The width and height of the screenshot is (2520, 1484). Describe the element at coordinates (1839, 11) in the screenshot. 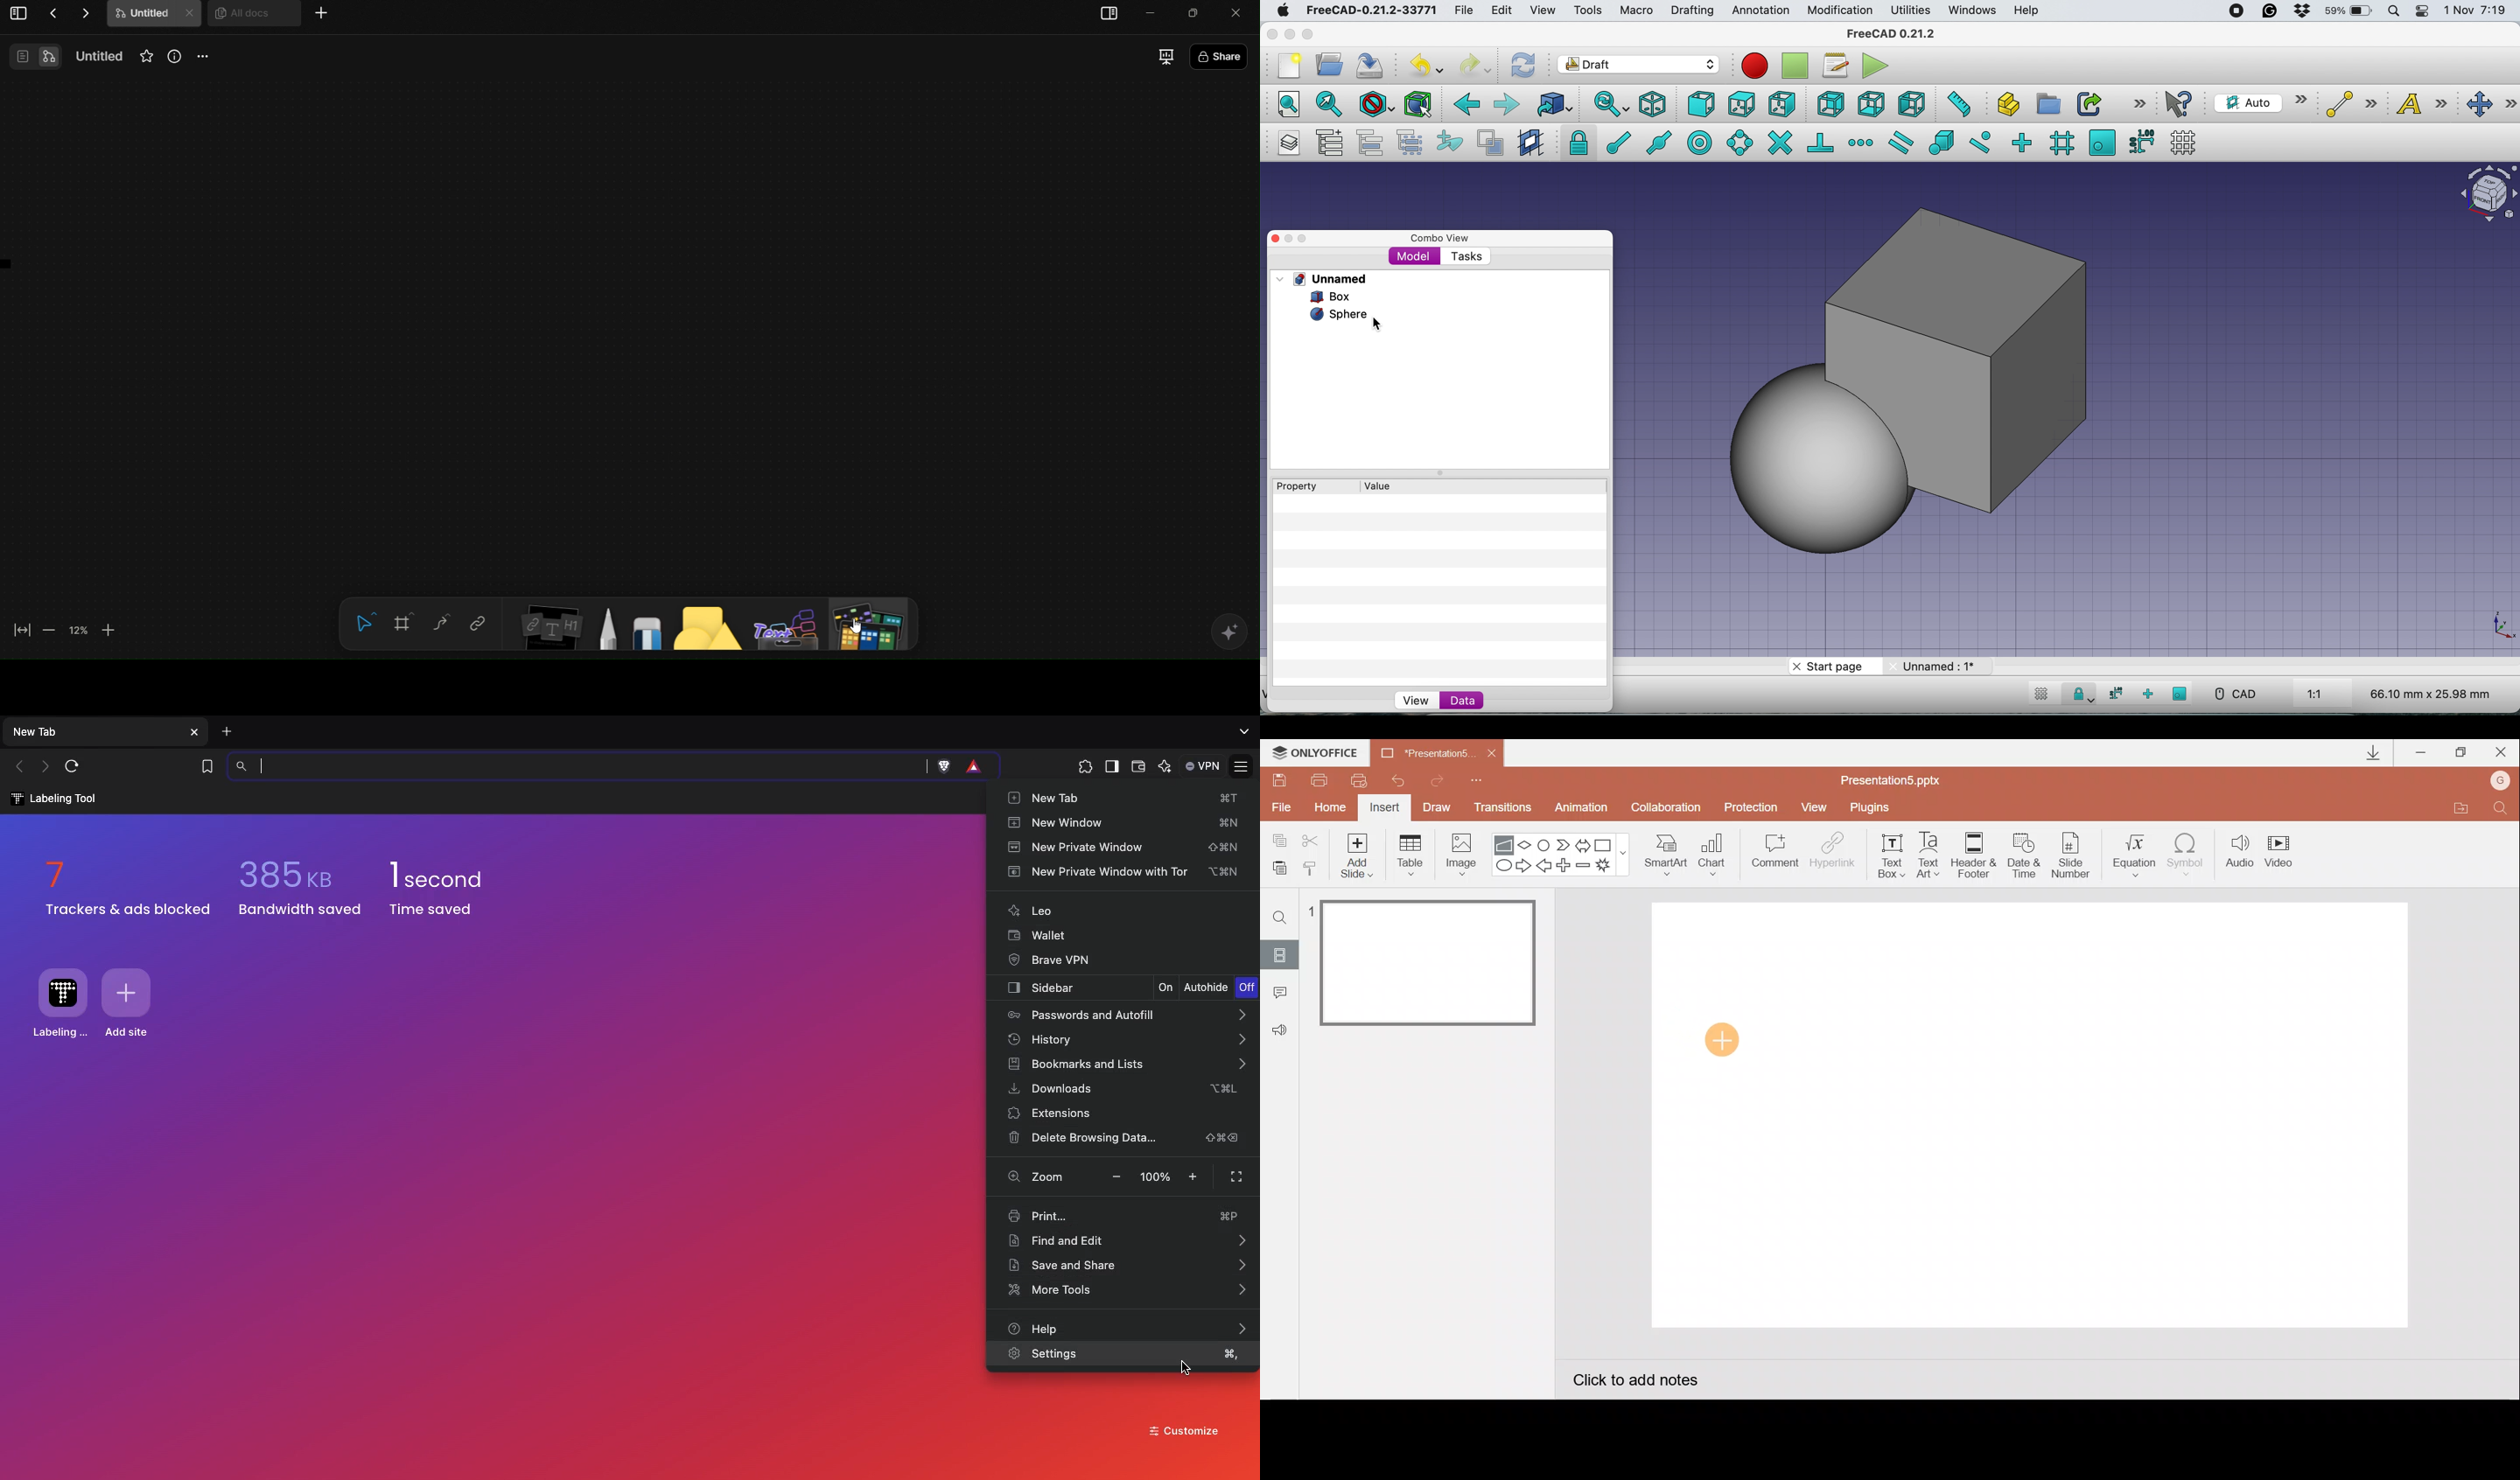

I see `modification` at that location.